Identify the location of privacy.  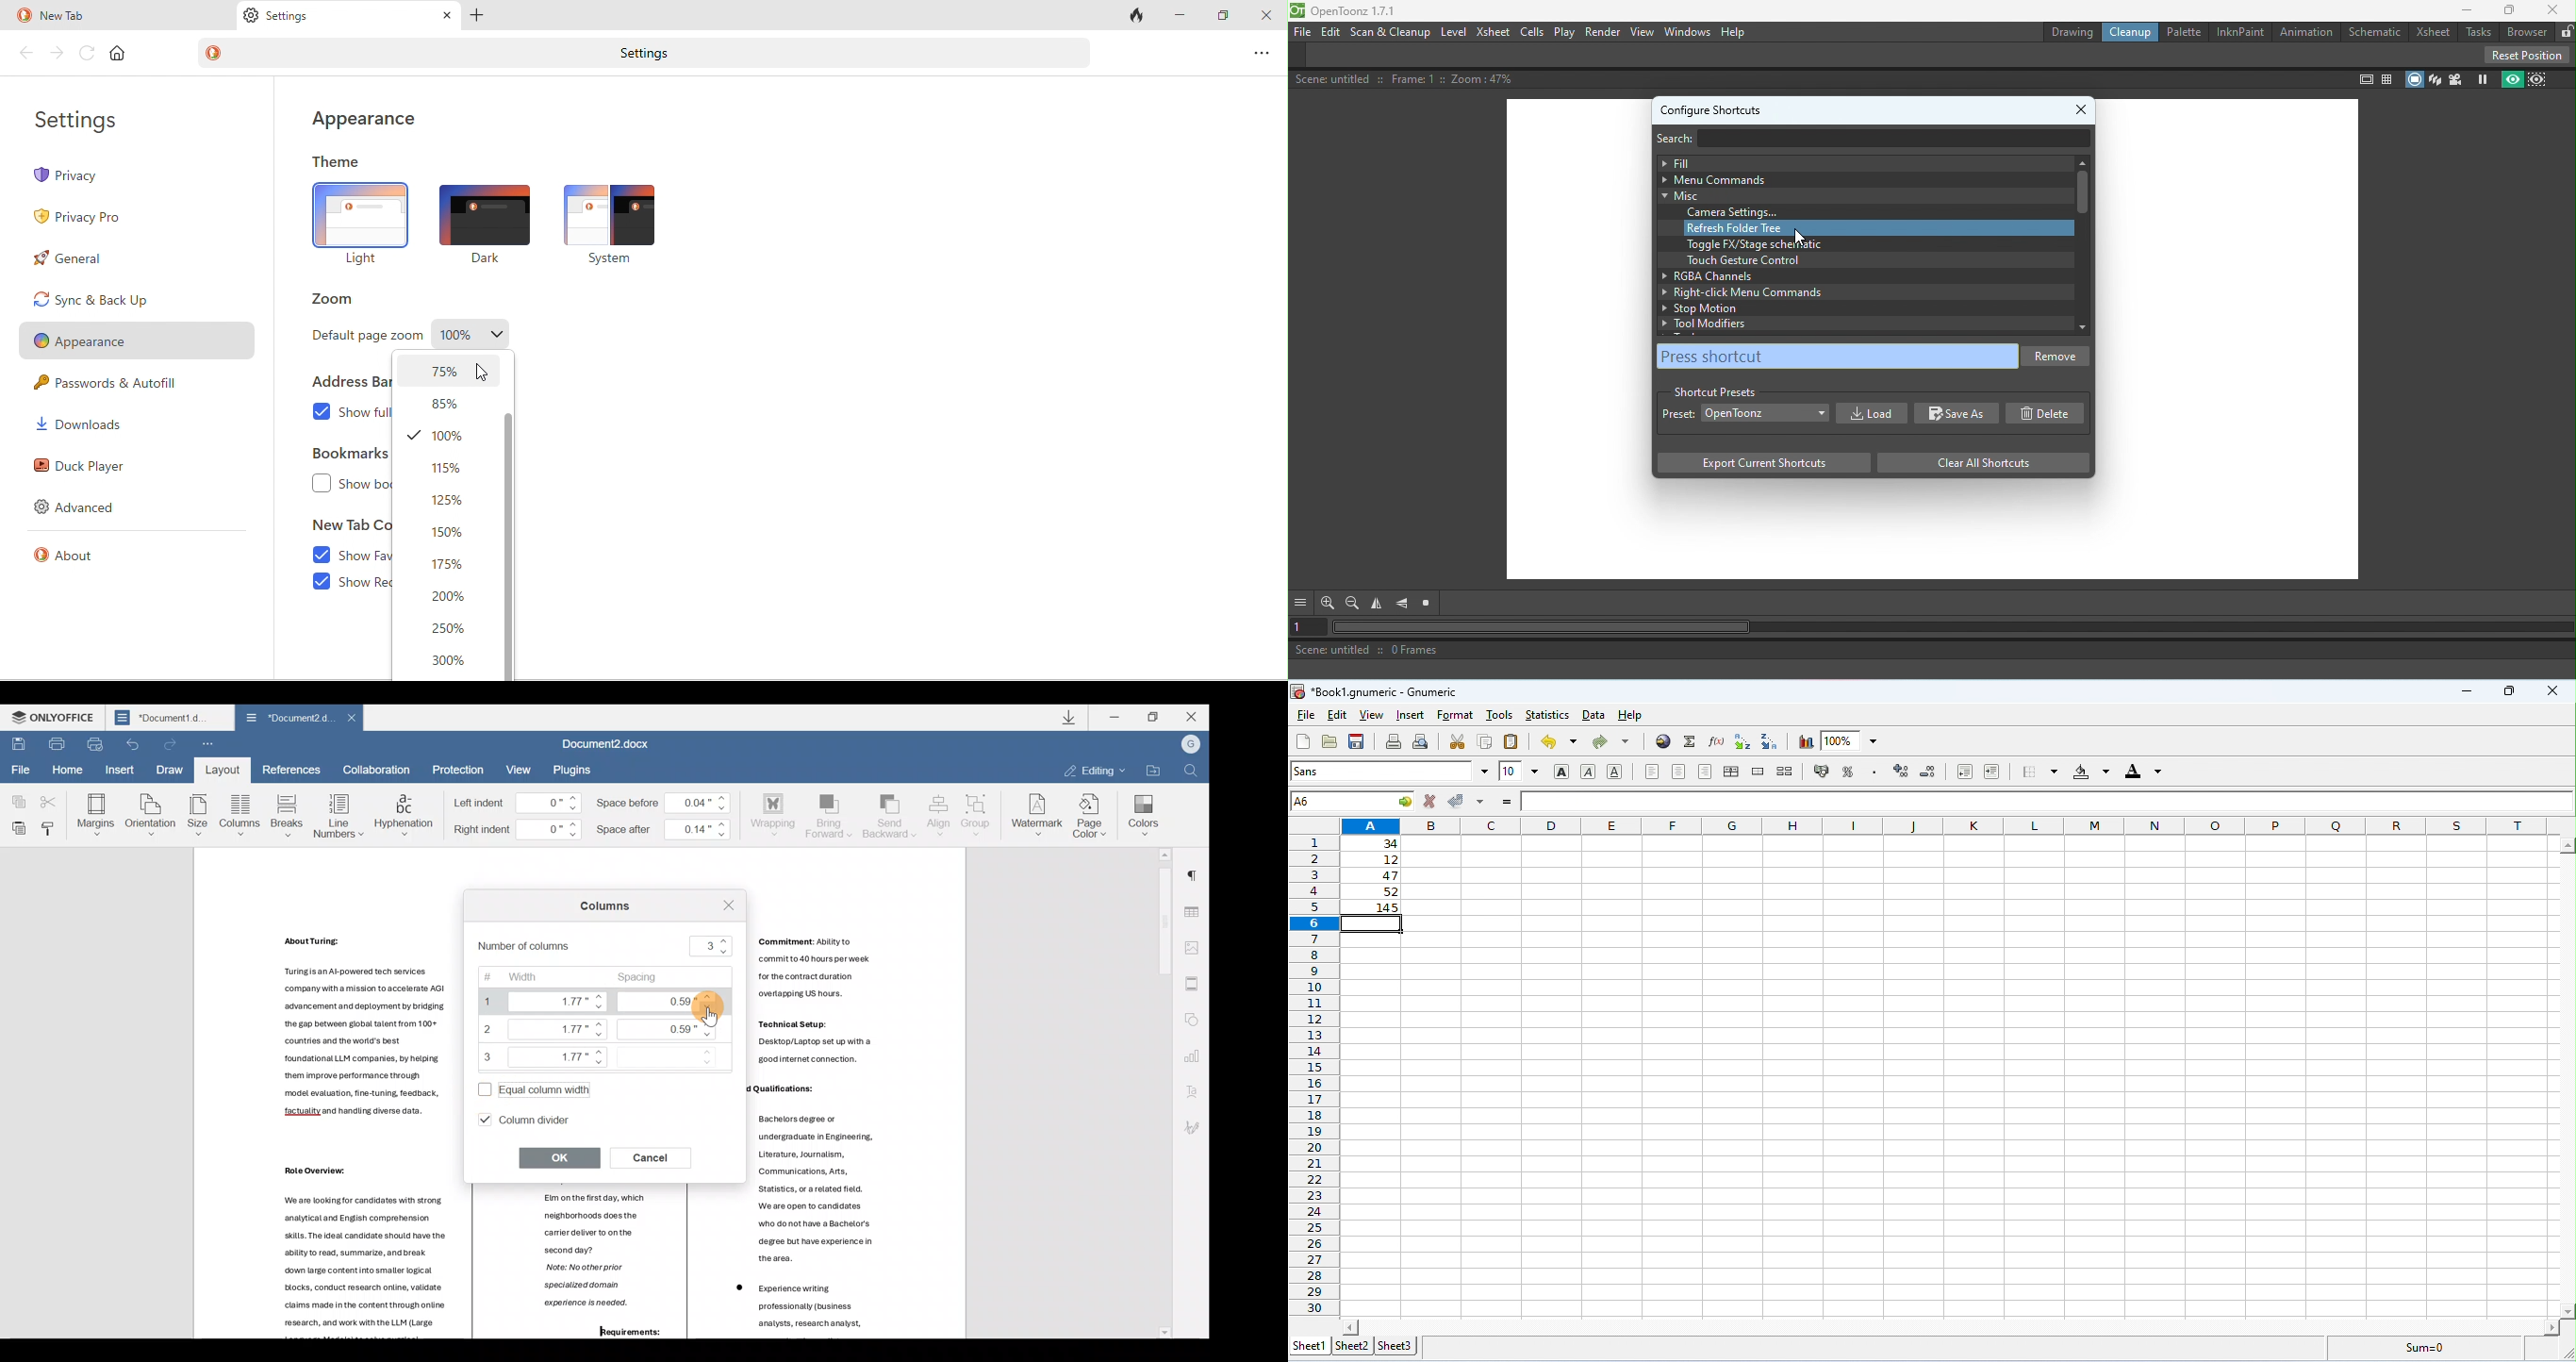
(139, 175).